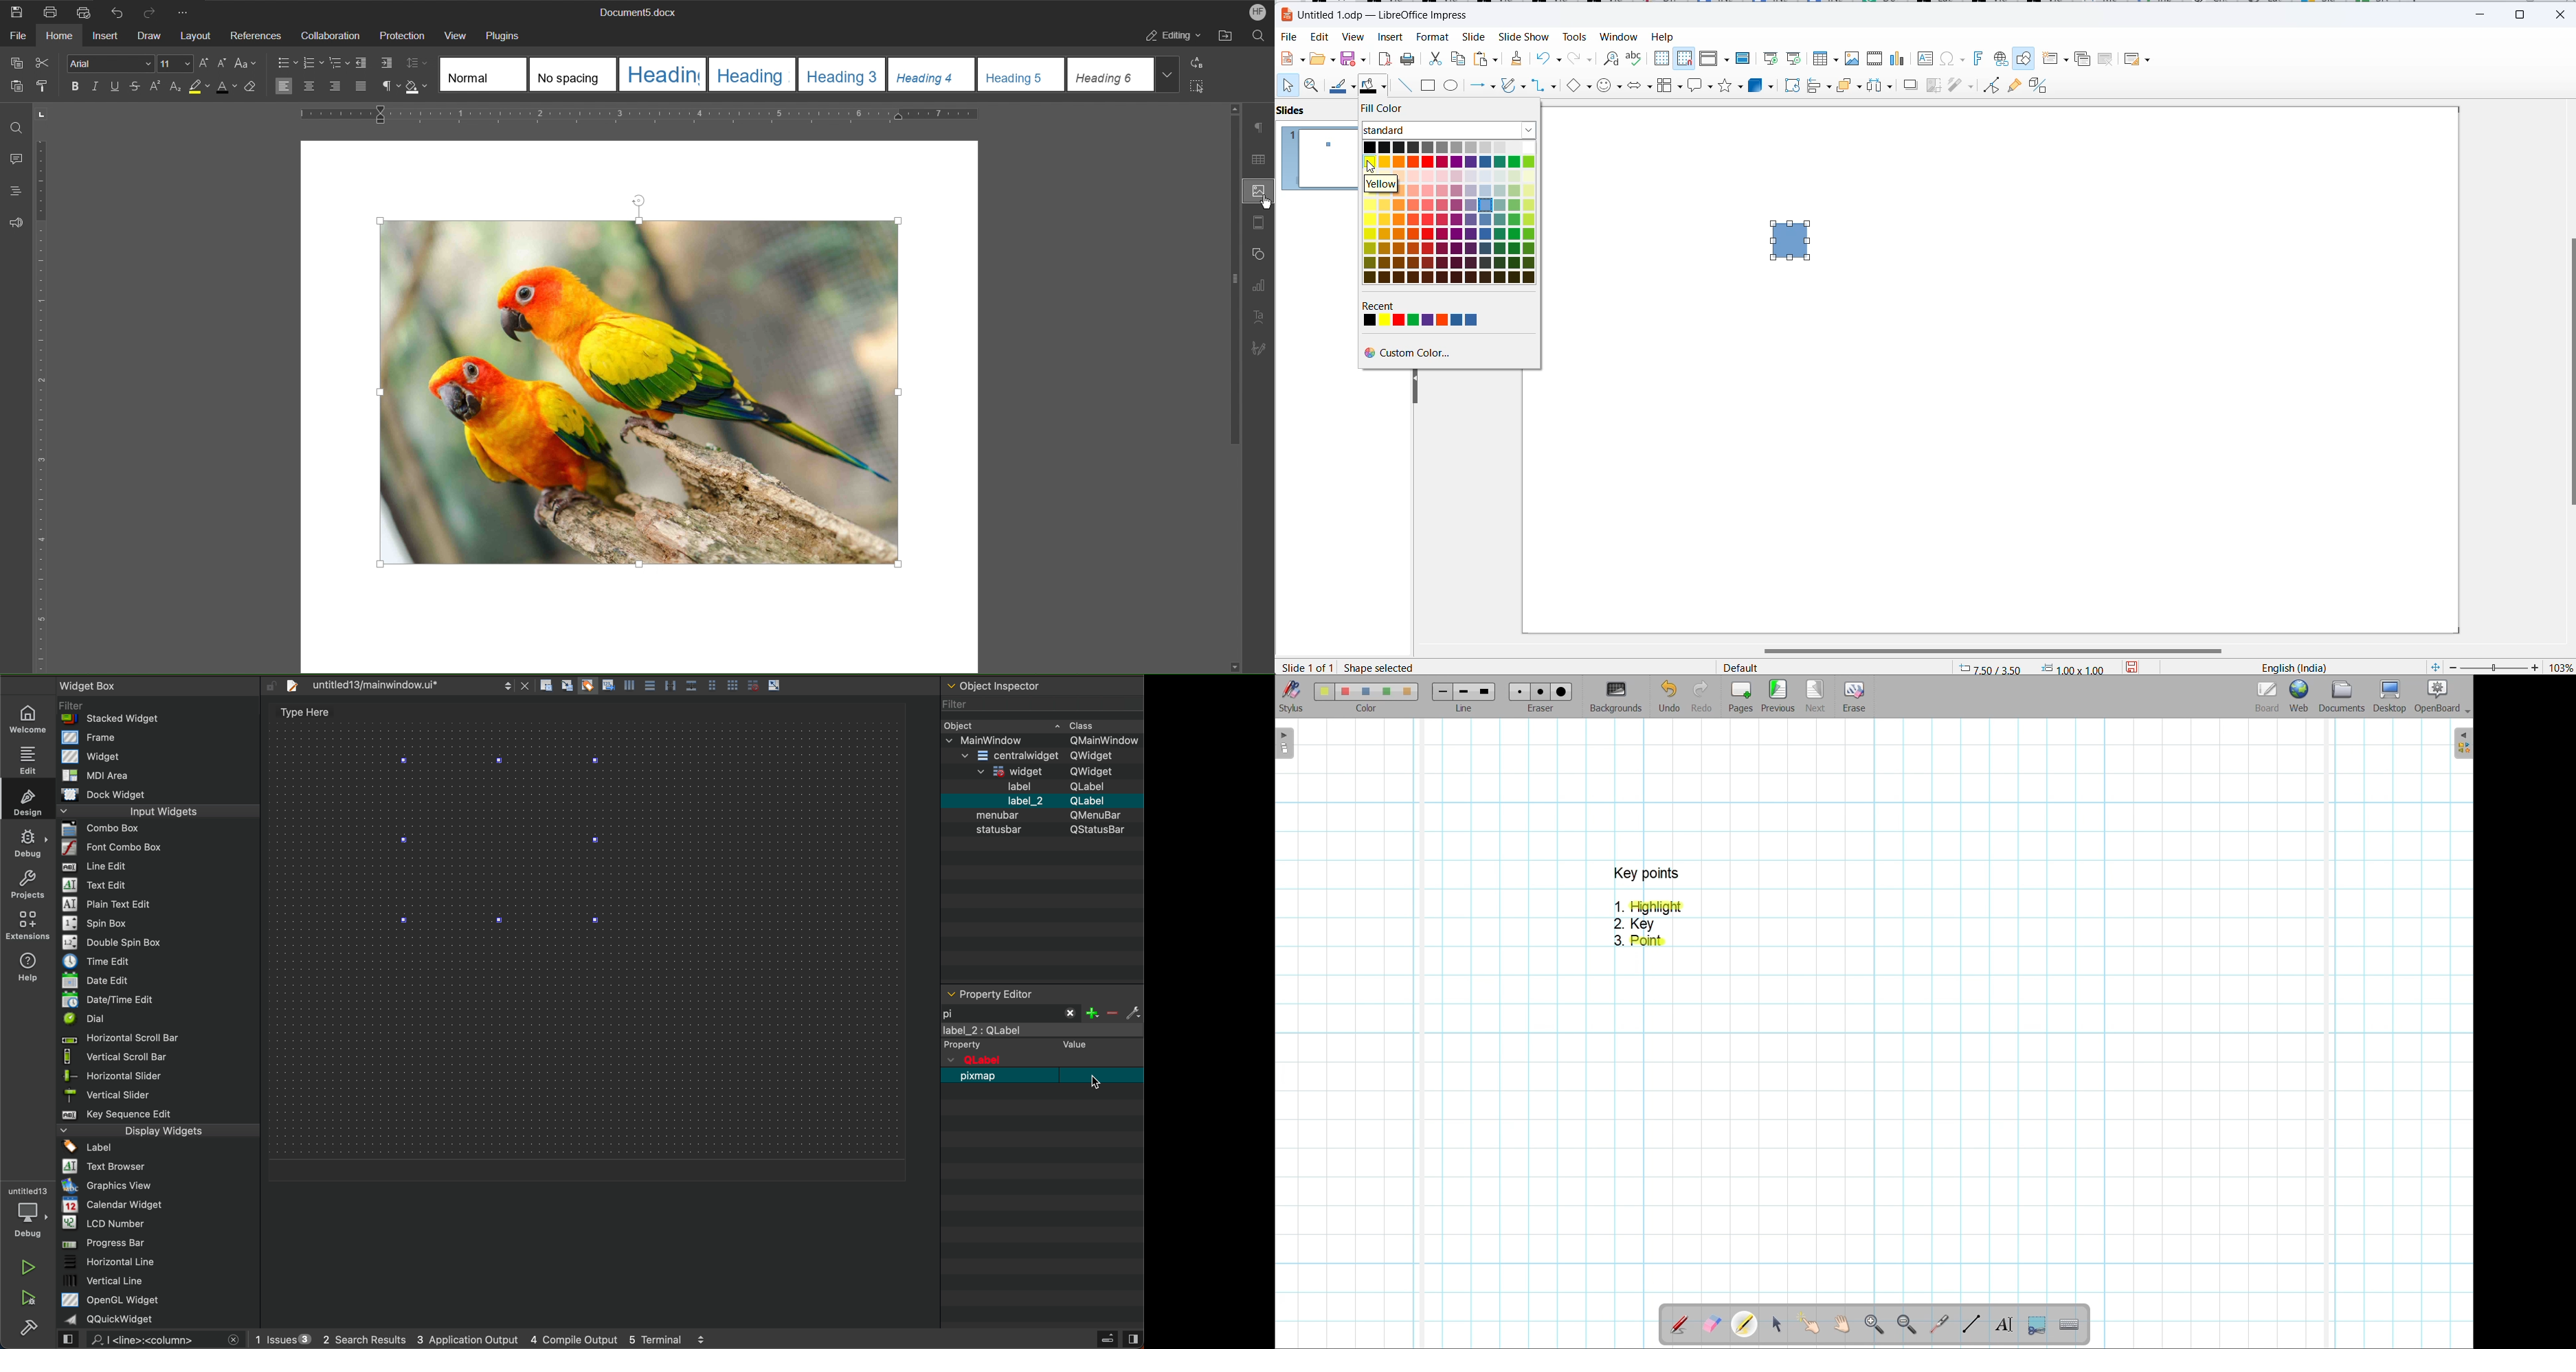 This screenshot has height=1372, width=2576. Describe the element at coordinates (1259, 288) in the screenshot. I see `Graph Settings` at that location.